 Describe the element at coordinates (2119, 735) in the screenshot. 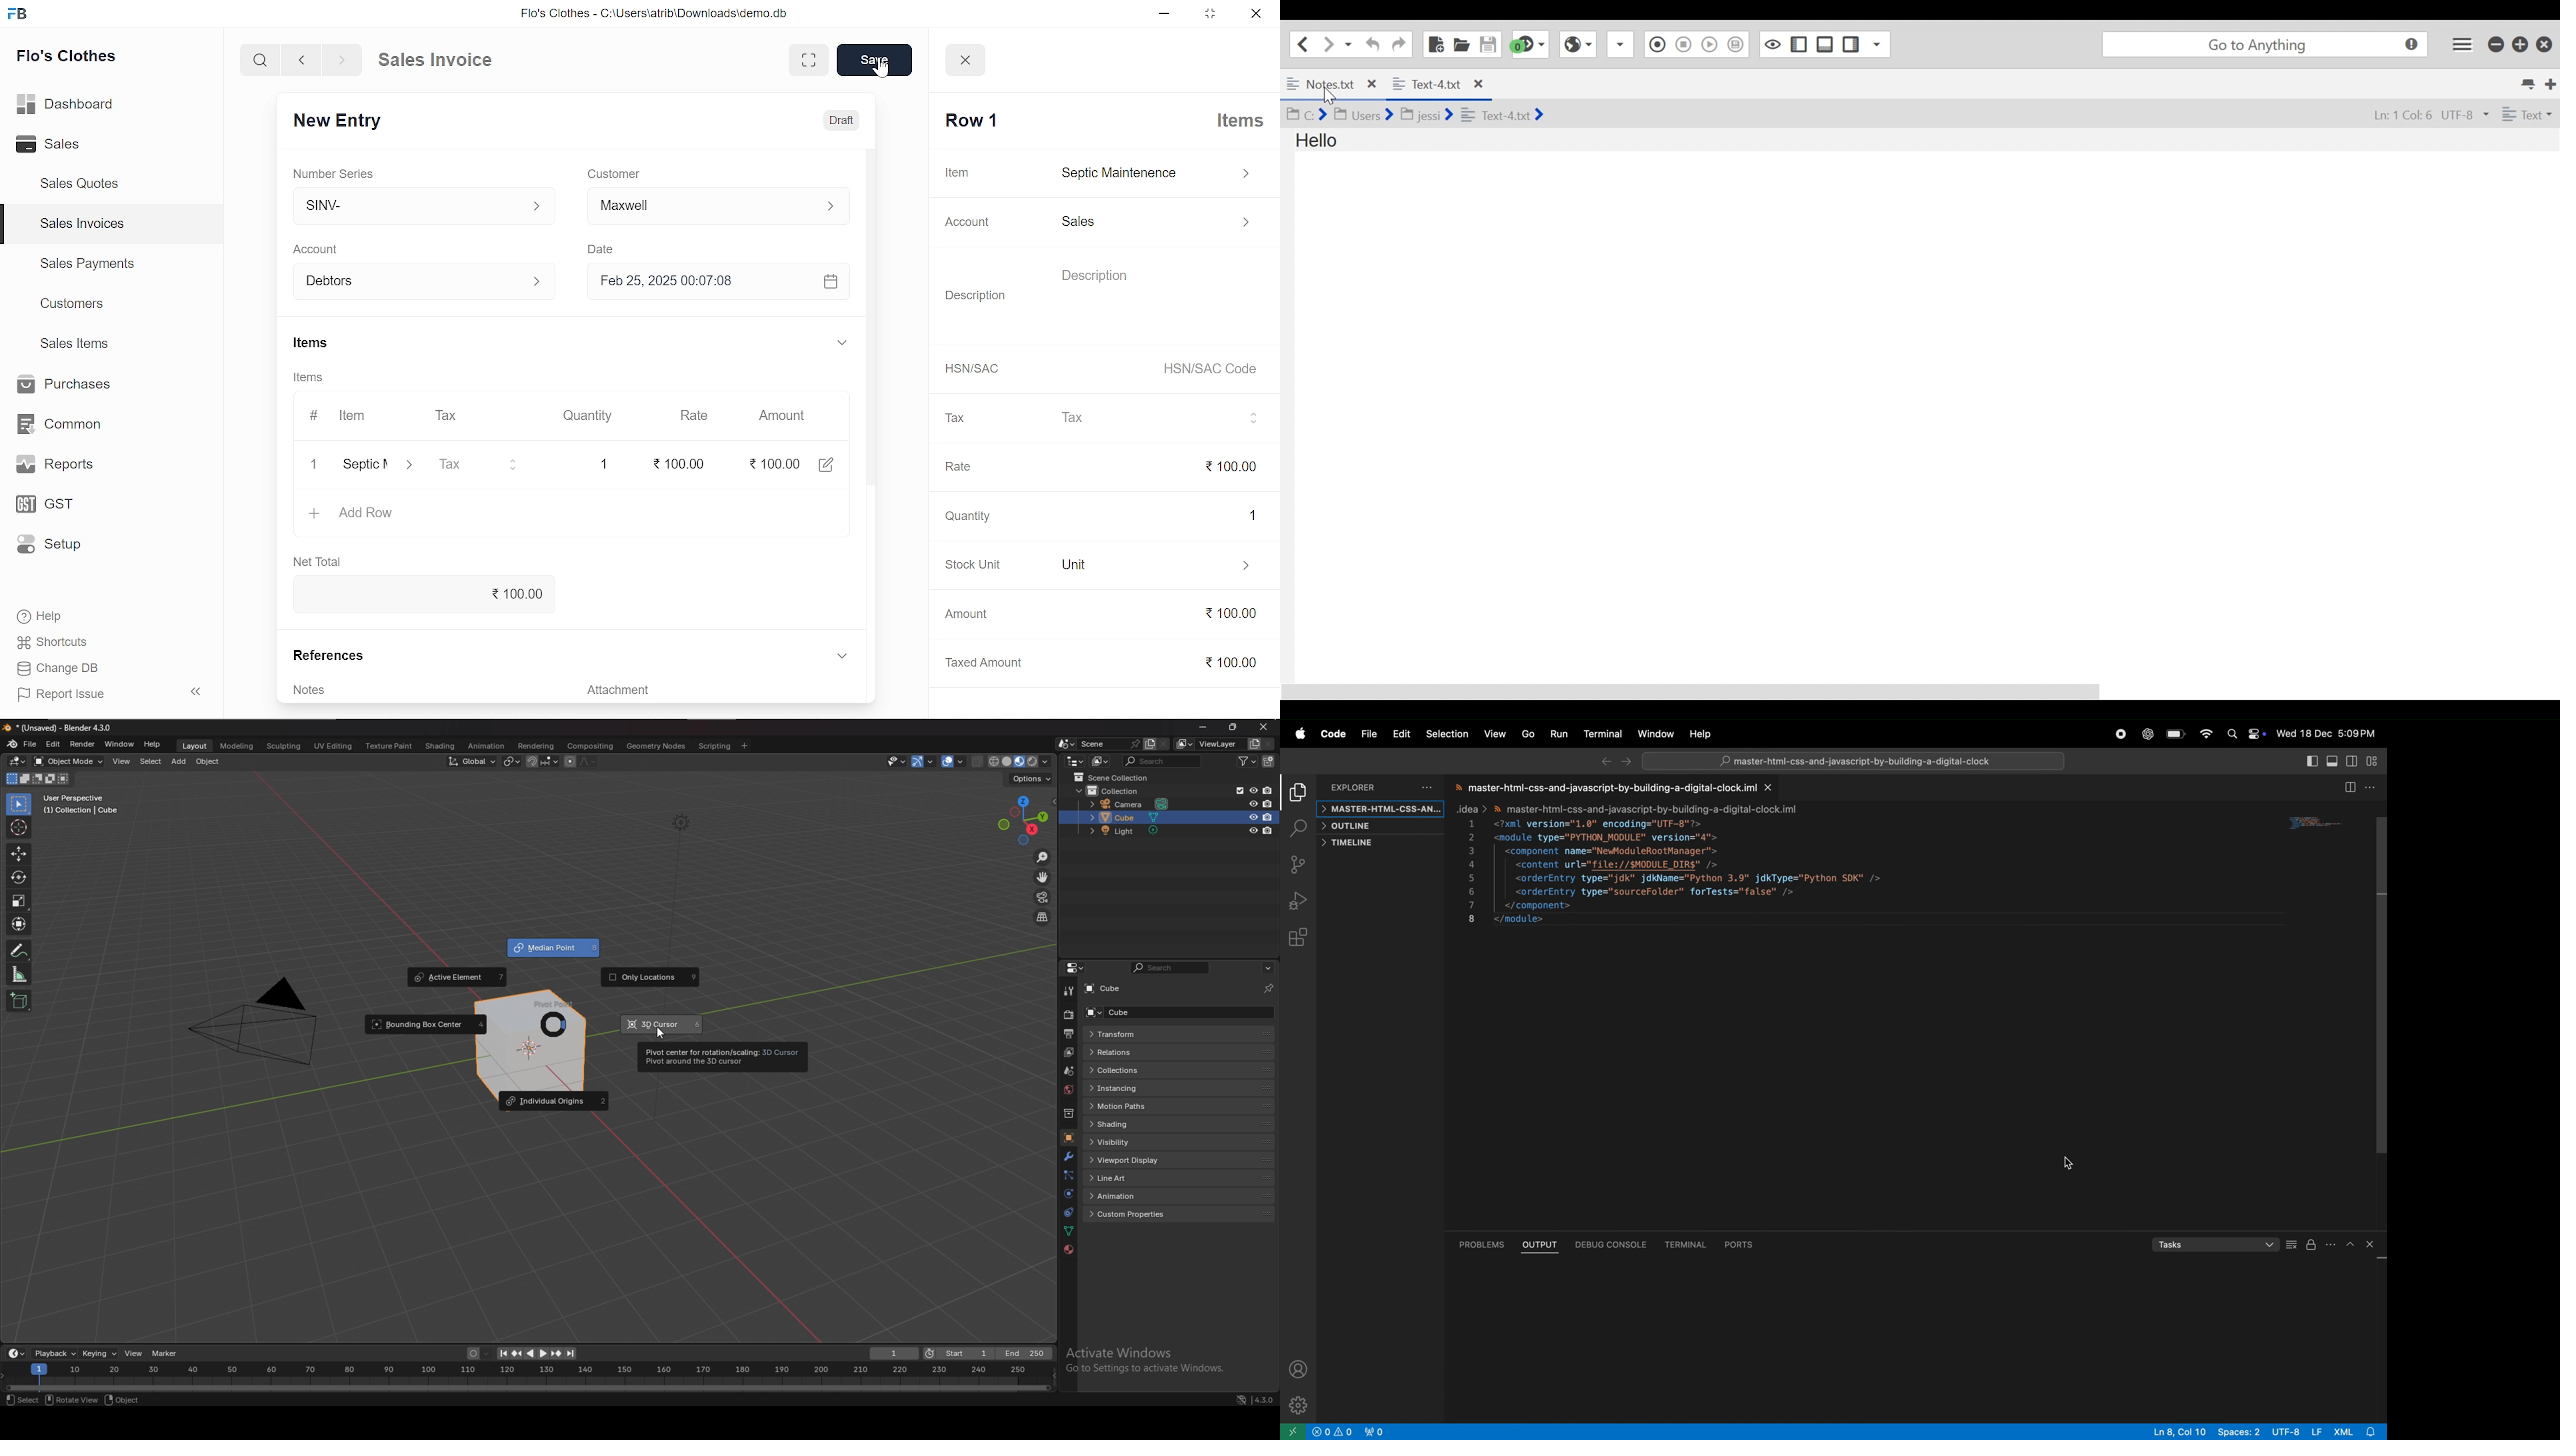

I see `record` at that location.